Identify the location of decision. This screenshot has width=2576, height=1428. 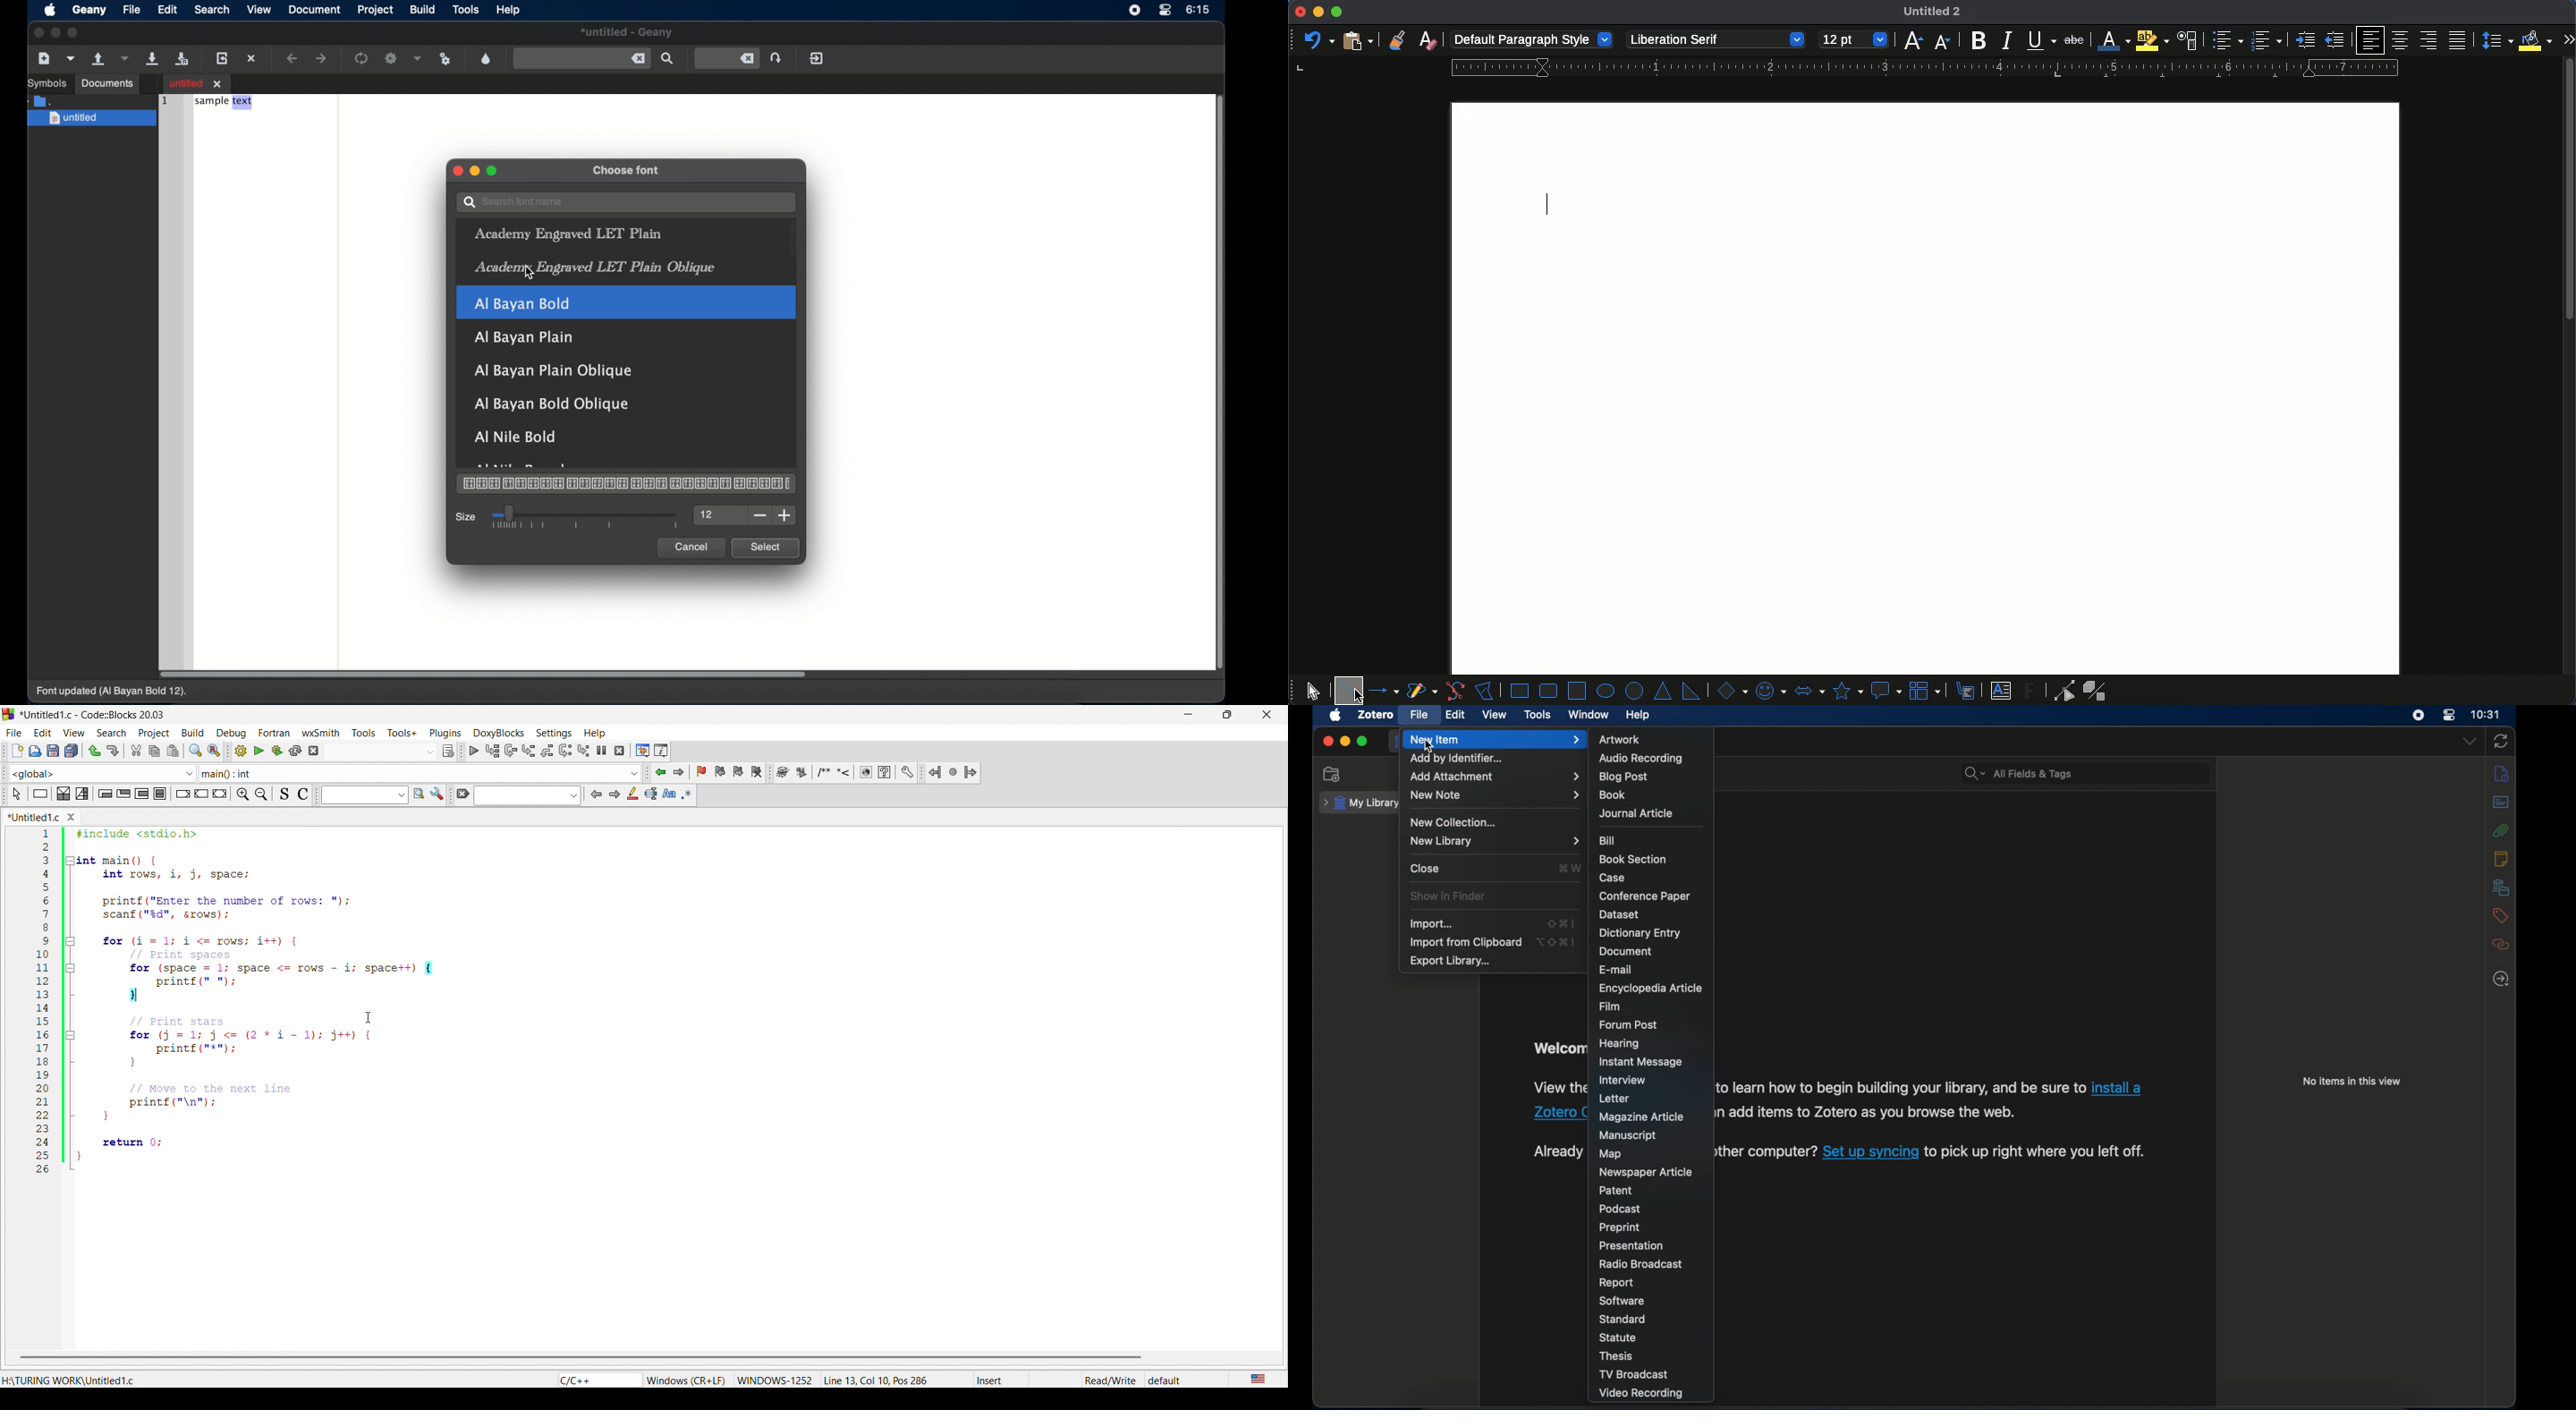
(62, 794).